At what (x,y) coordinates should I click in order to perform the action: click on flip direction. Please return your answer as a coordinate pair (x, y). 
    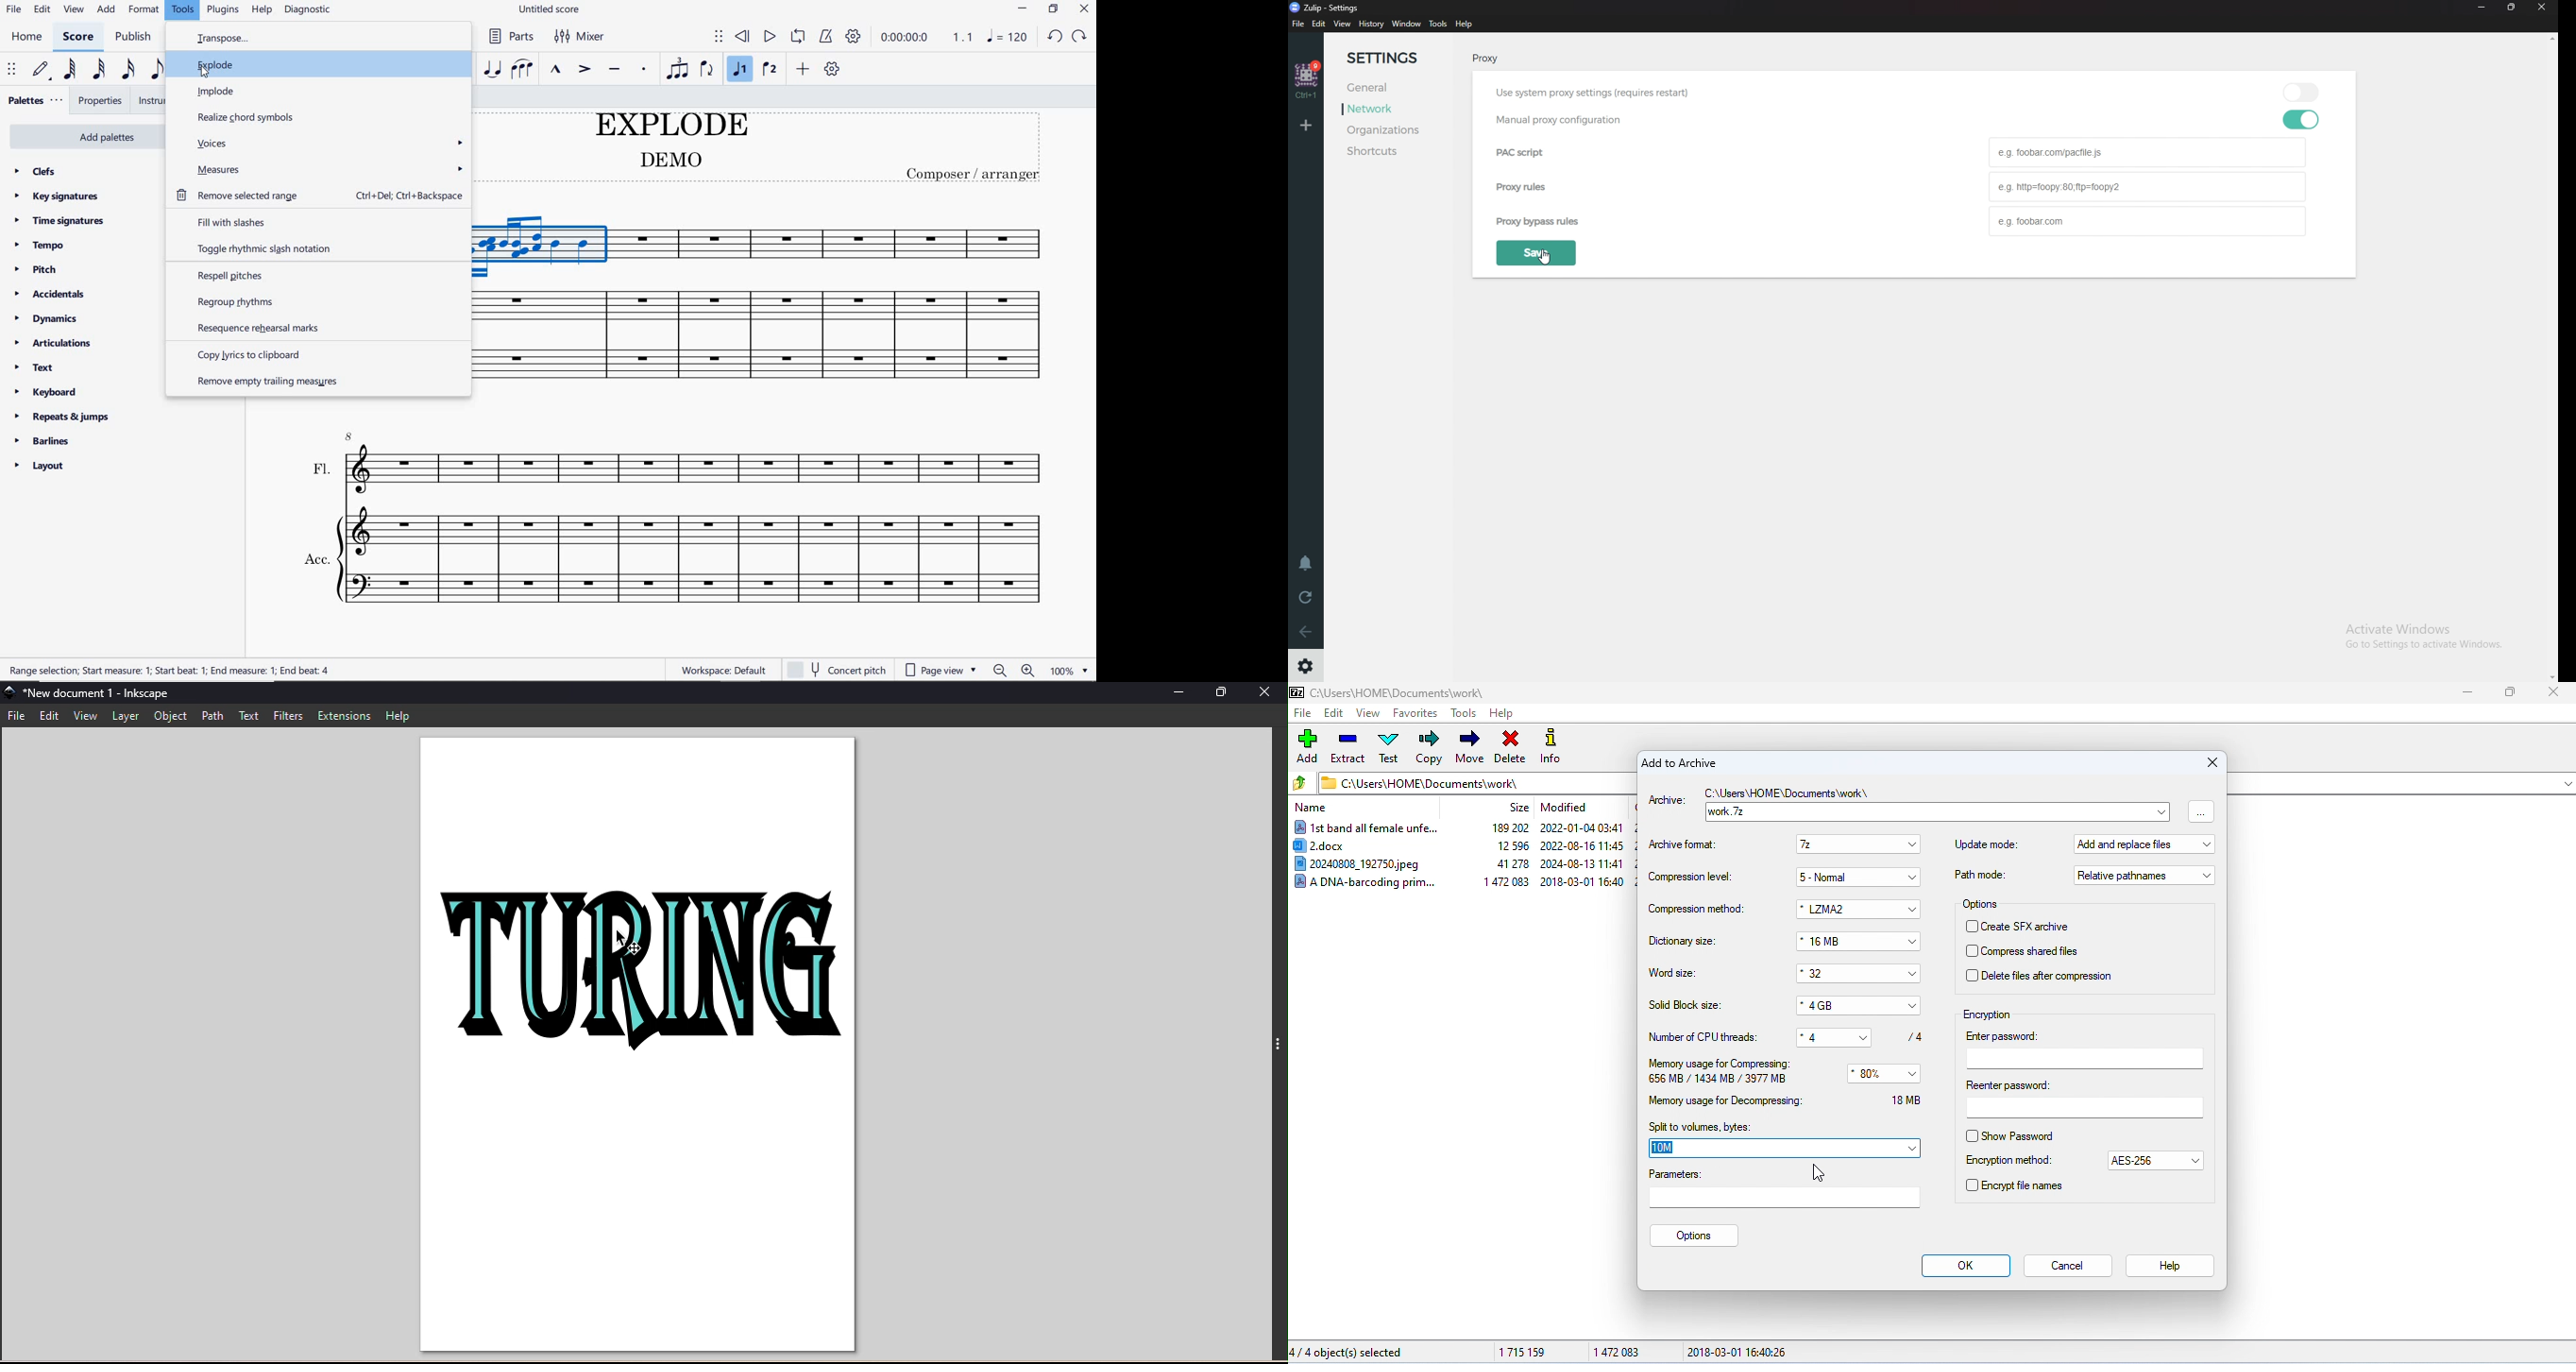
    Looking at the image, I should click on (708, 69).